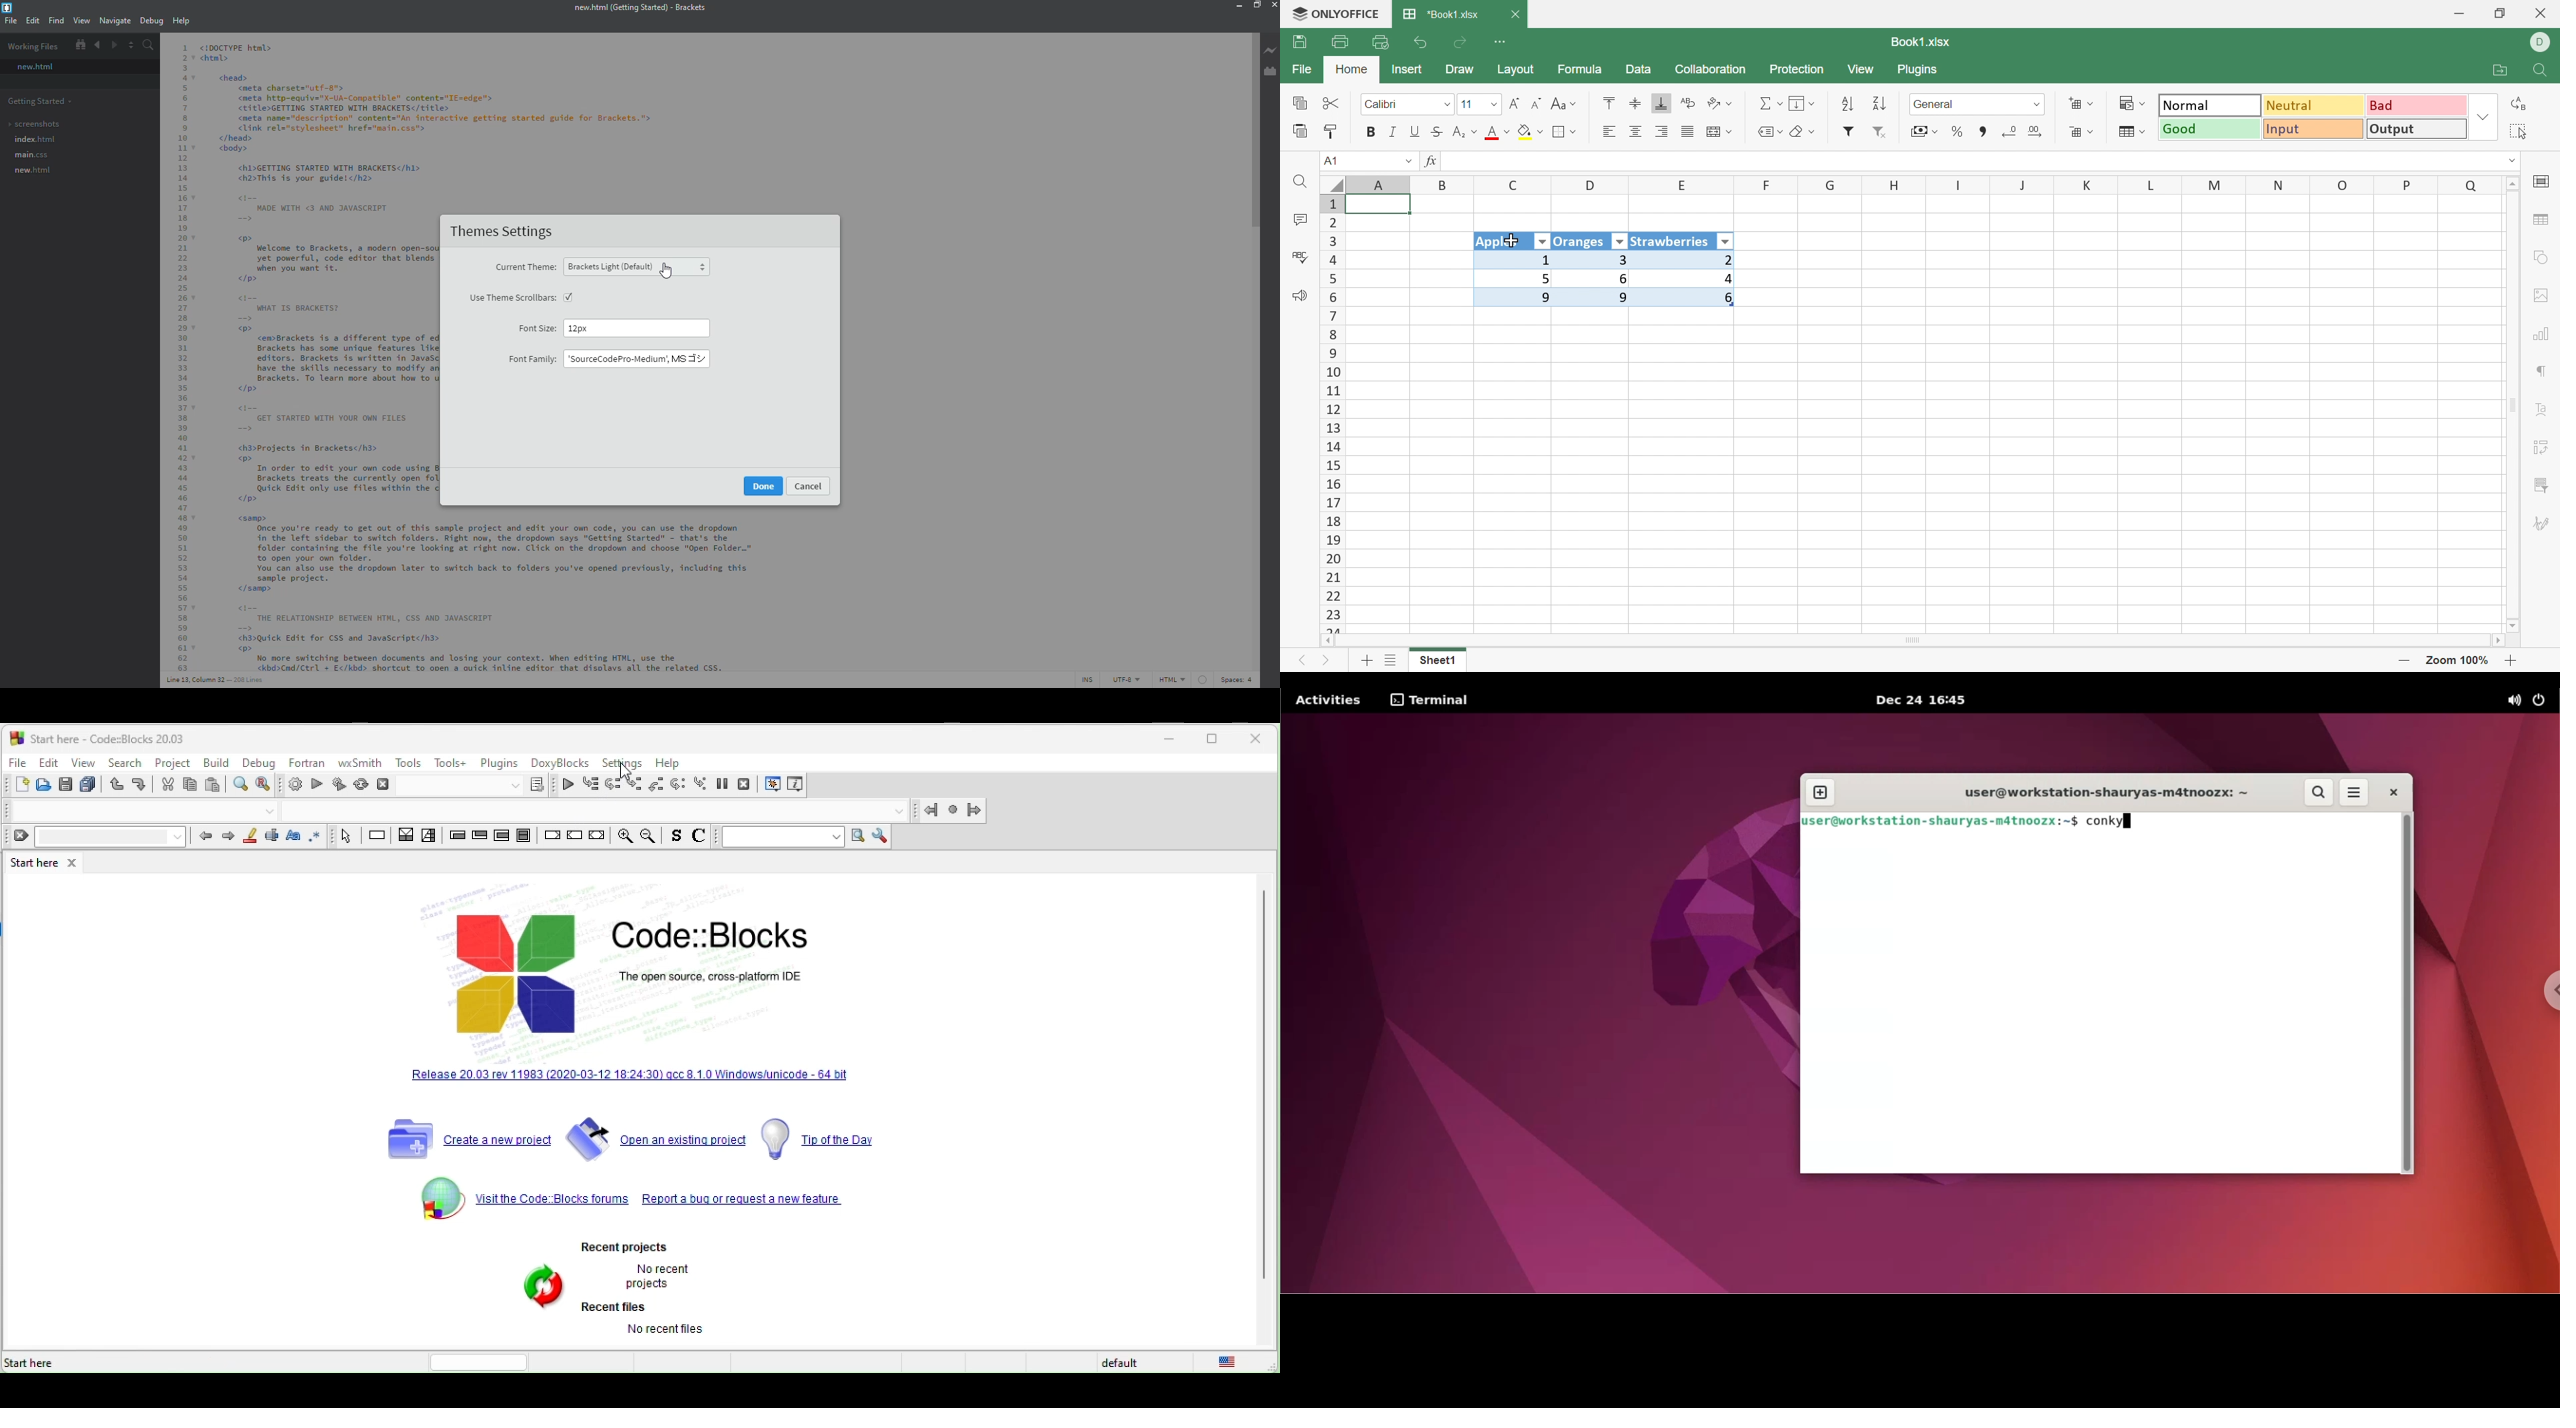  What do you see at coordinates (683, 762) in the screenshot?
I see `help` at bounding box center [683, 762].